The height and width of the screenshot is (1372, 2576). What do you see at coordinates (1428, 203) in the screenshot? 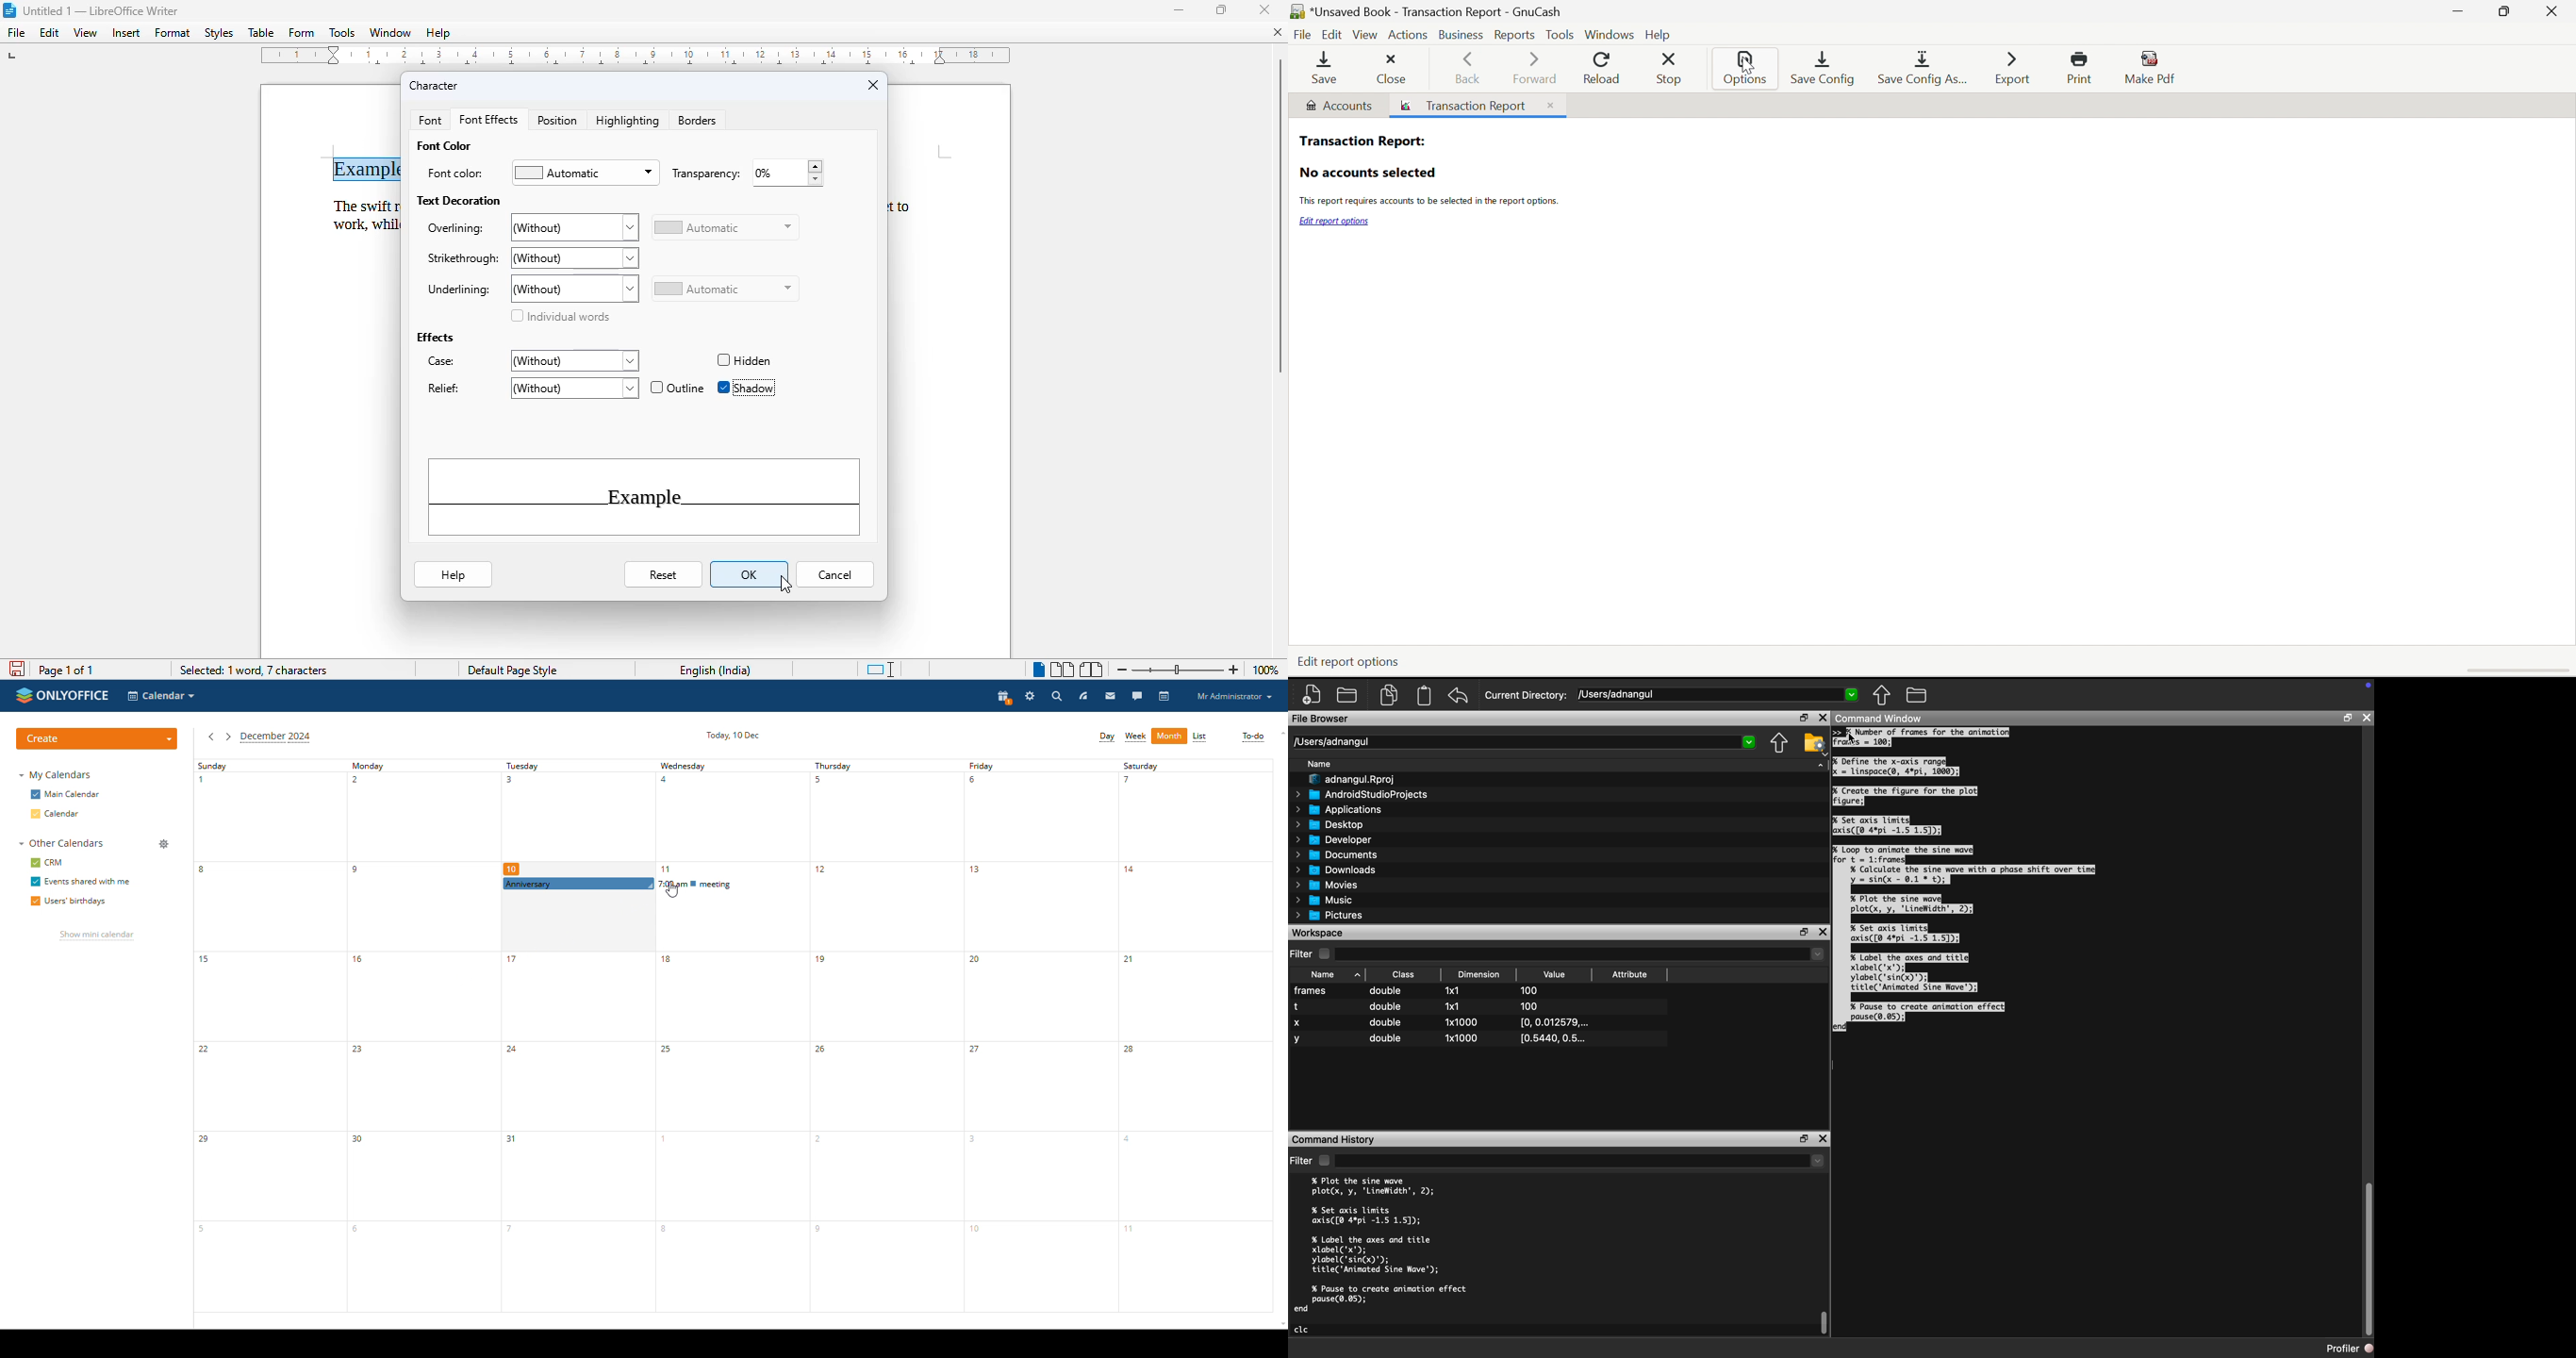
I see `The report requires accounts to be selected in the report options` at bounding box center [1428, 203].